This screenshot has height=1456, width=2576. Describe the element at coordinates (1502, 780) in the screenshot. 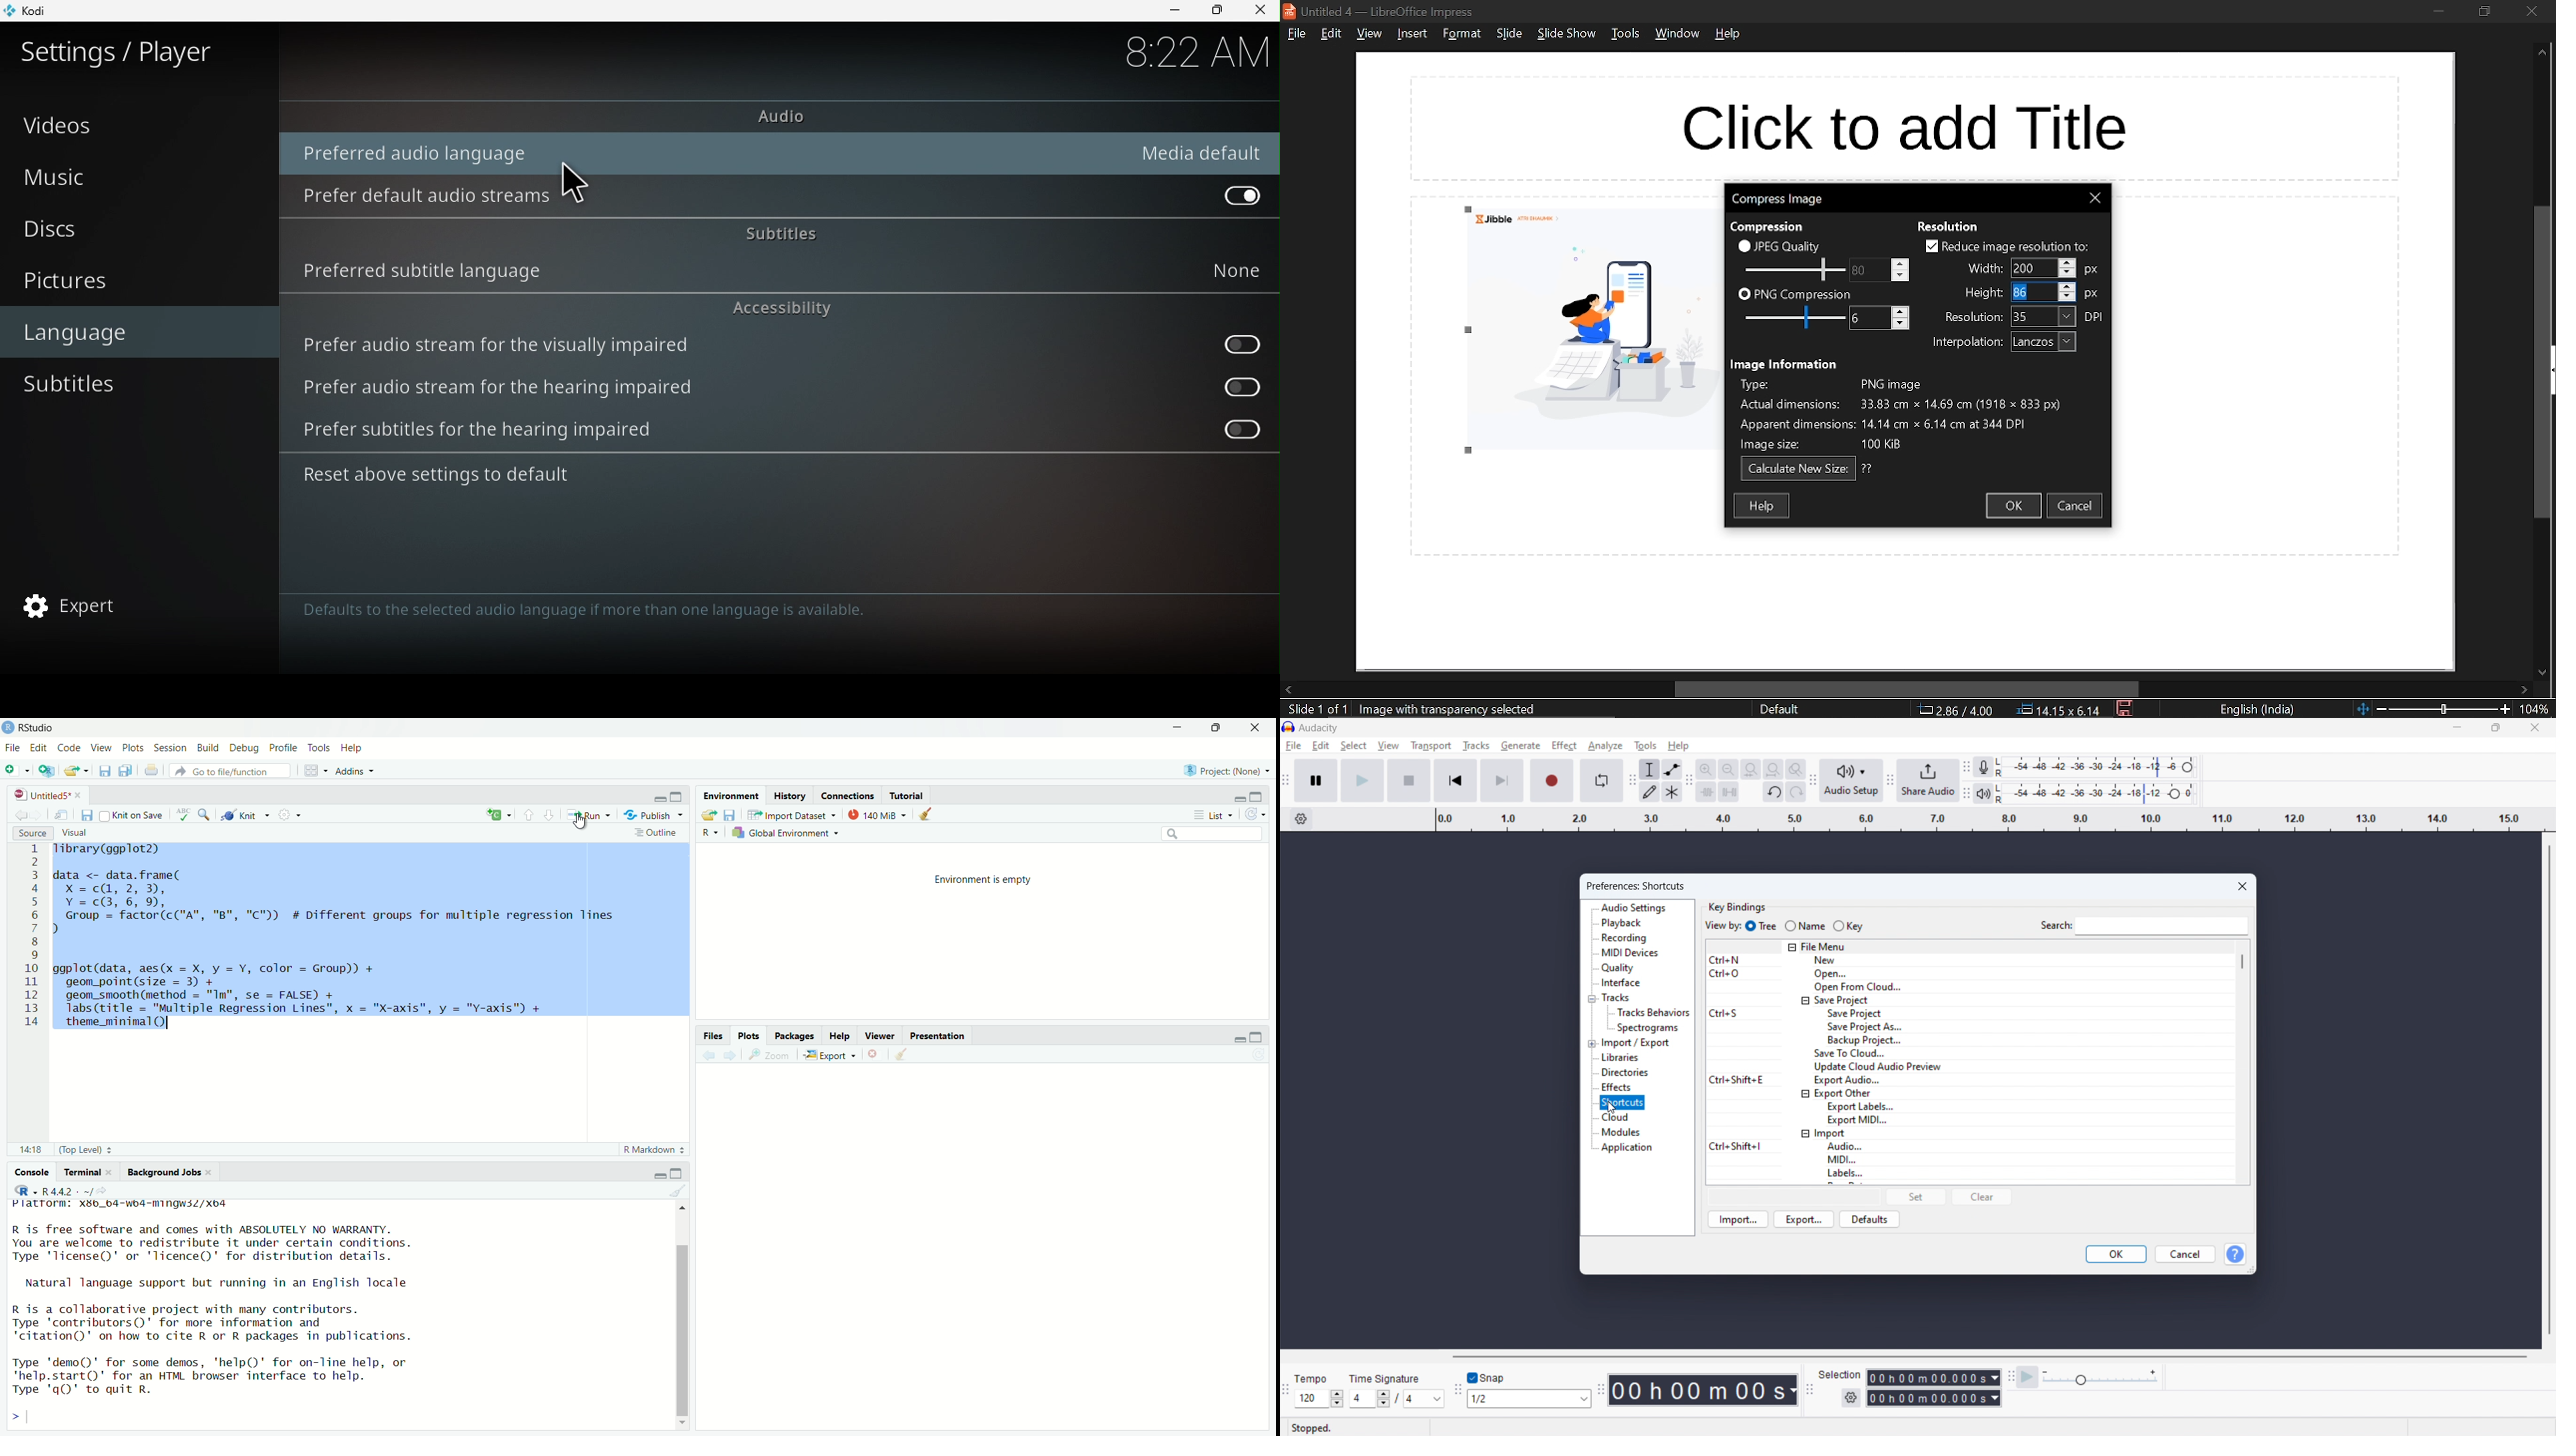

I see `skip to end` at that location.